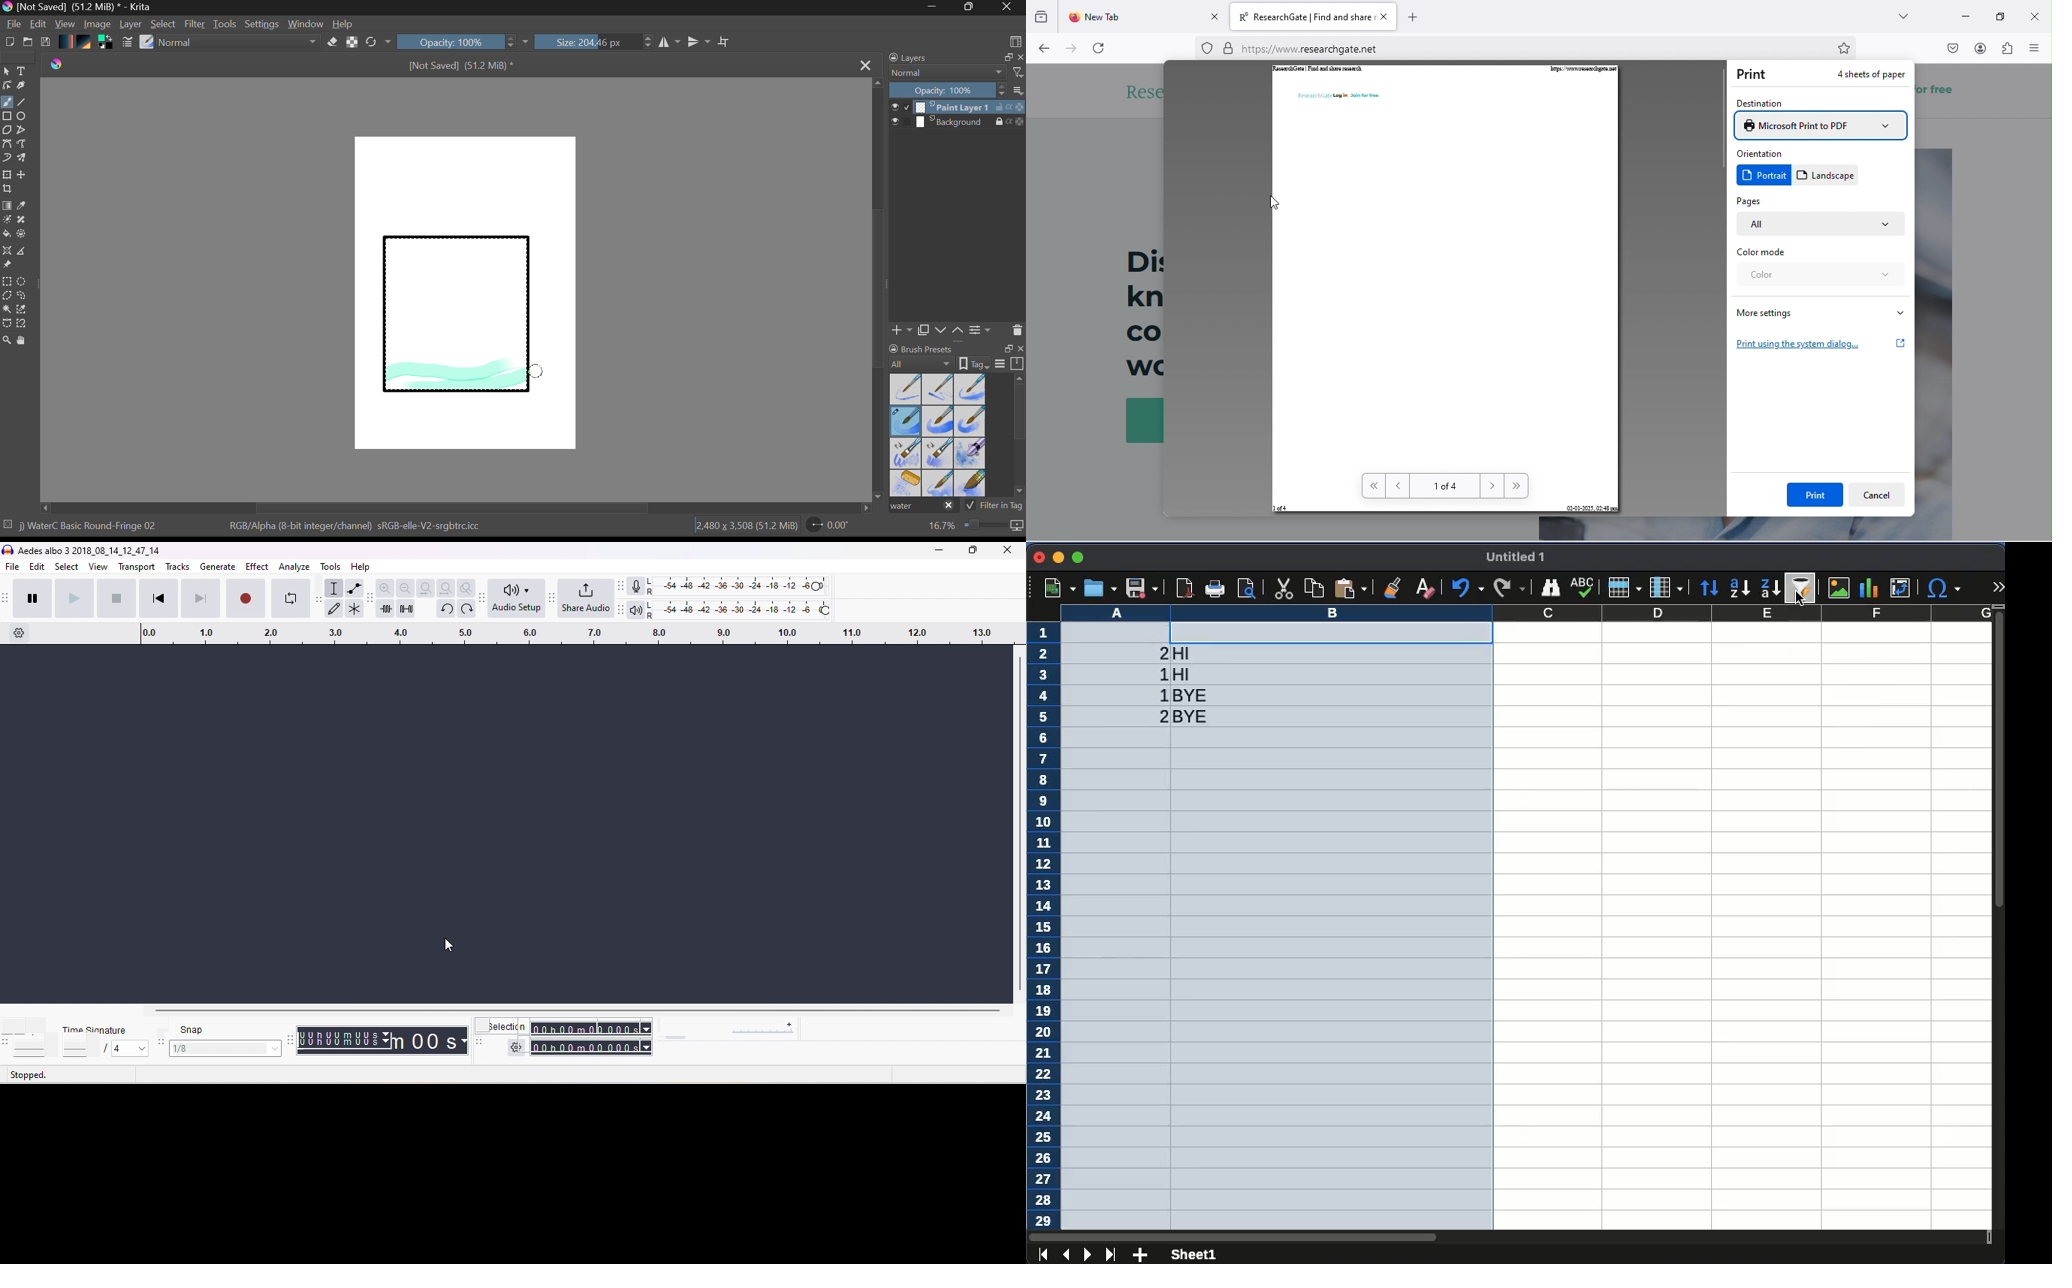 Image resolution: width=2072 pixels, height=1288 pixels. Describe the element at coordinates (638, 610) in the screenshot. I see `playback meter` at that location.